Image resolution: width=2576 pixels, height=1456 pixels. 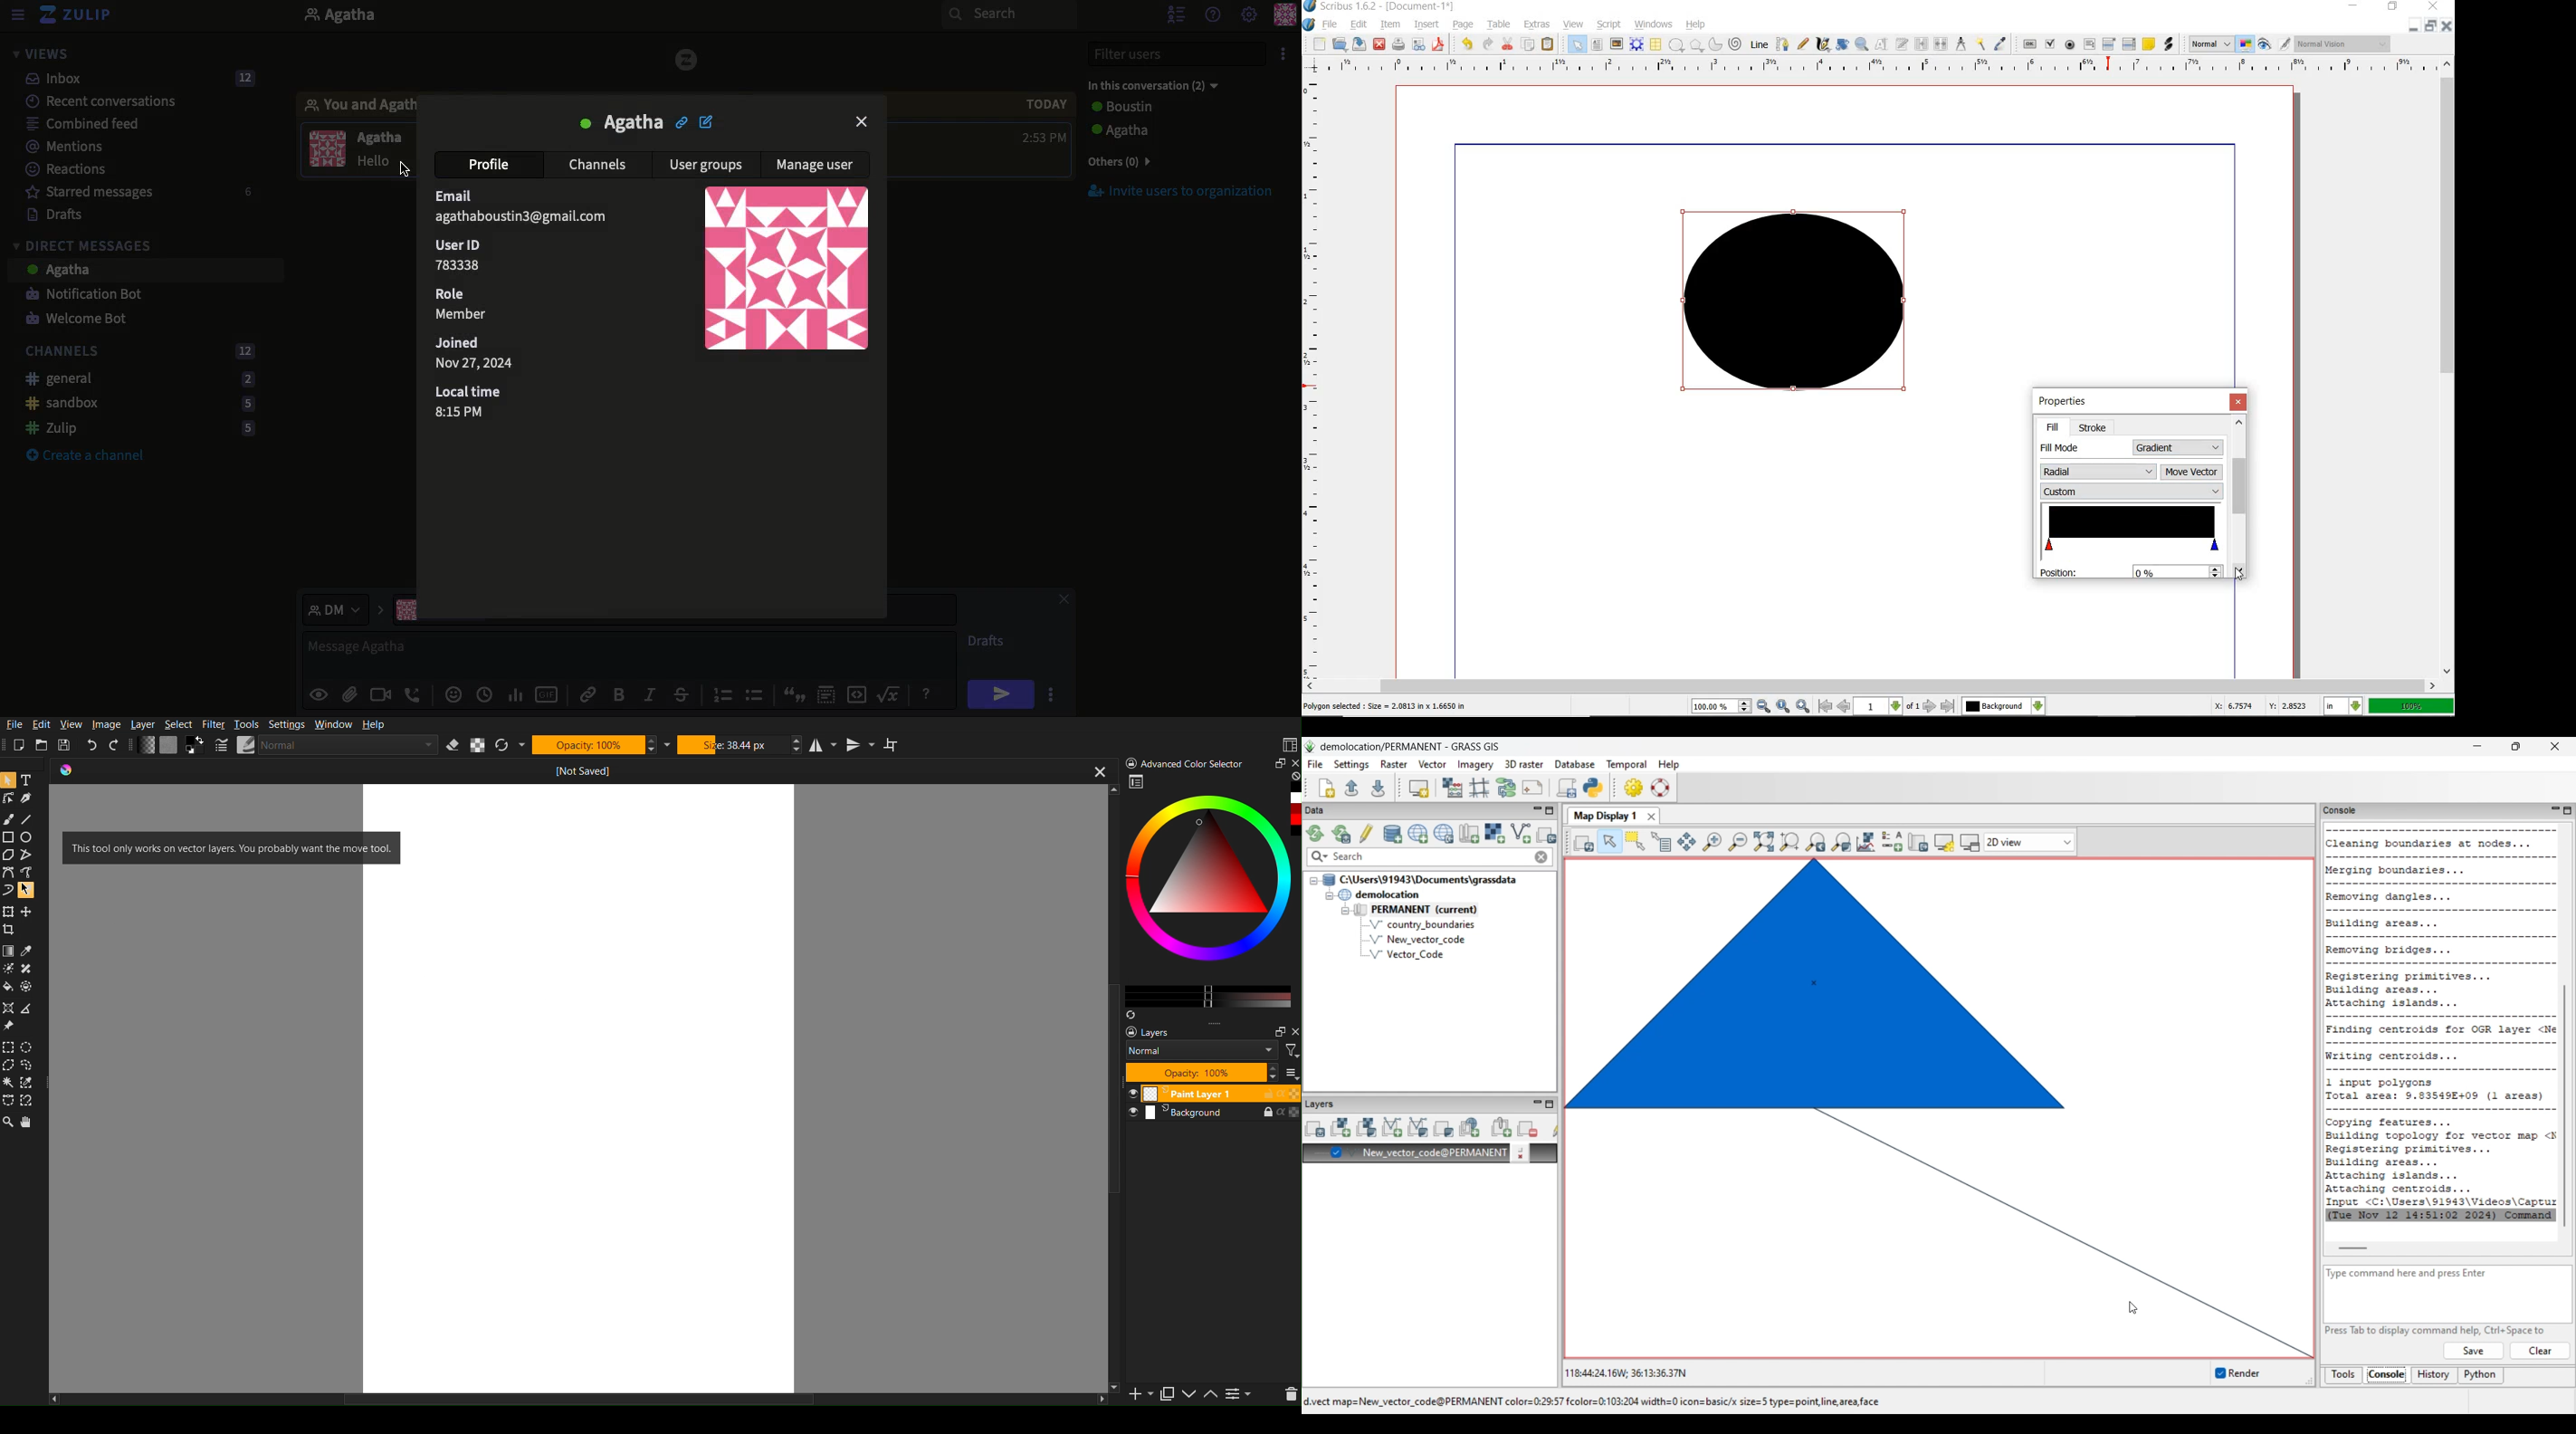 What do you see at coordinates (147, 746) in the screenshot?
I see `Change Opacity` at bounding box center [147, 746].